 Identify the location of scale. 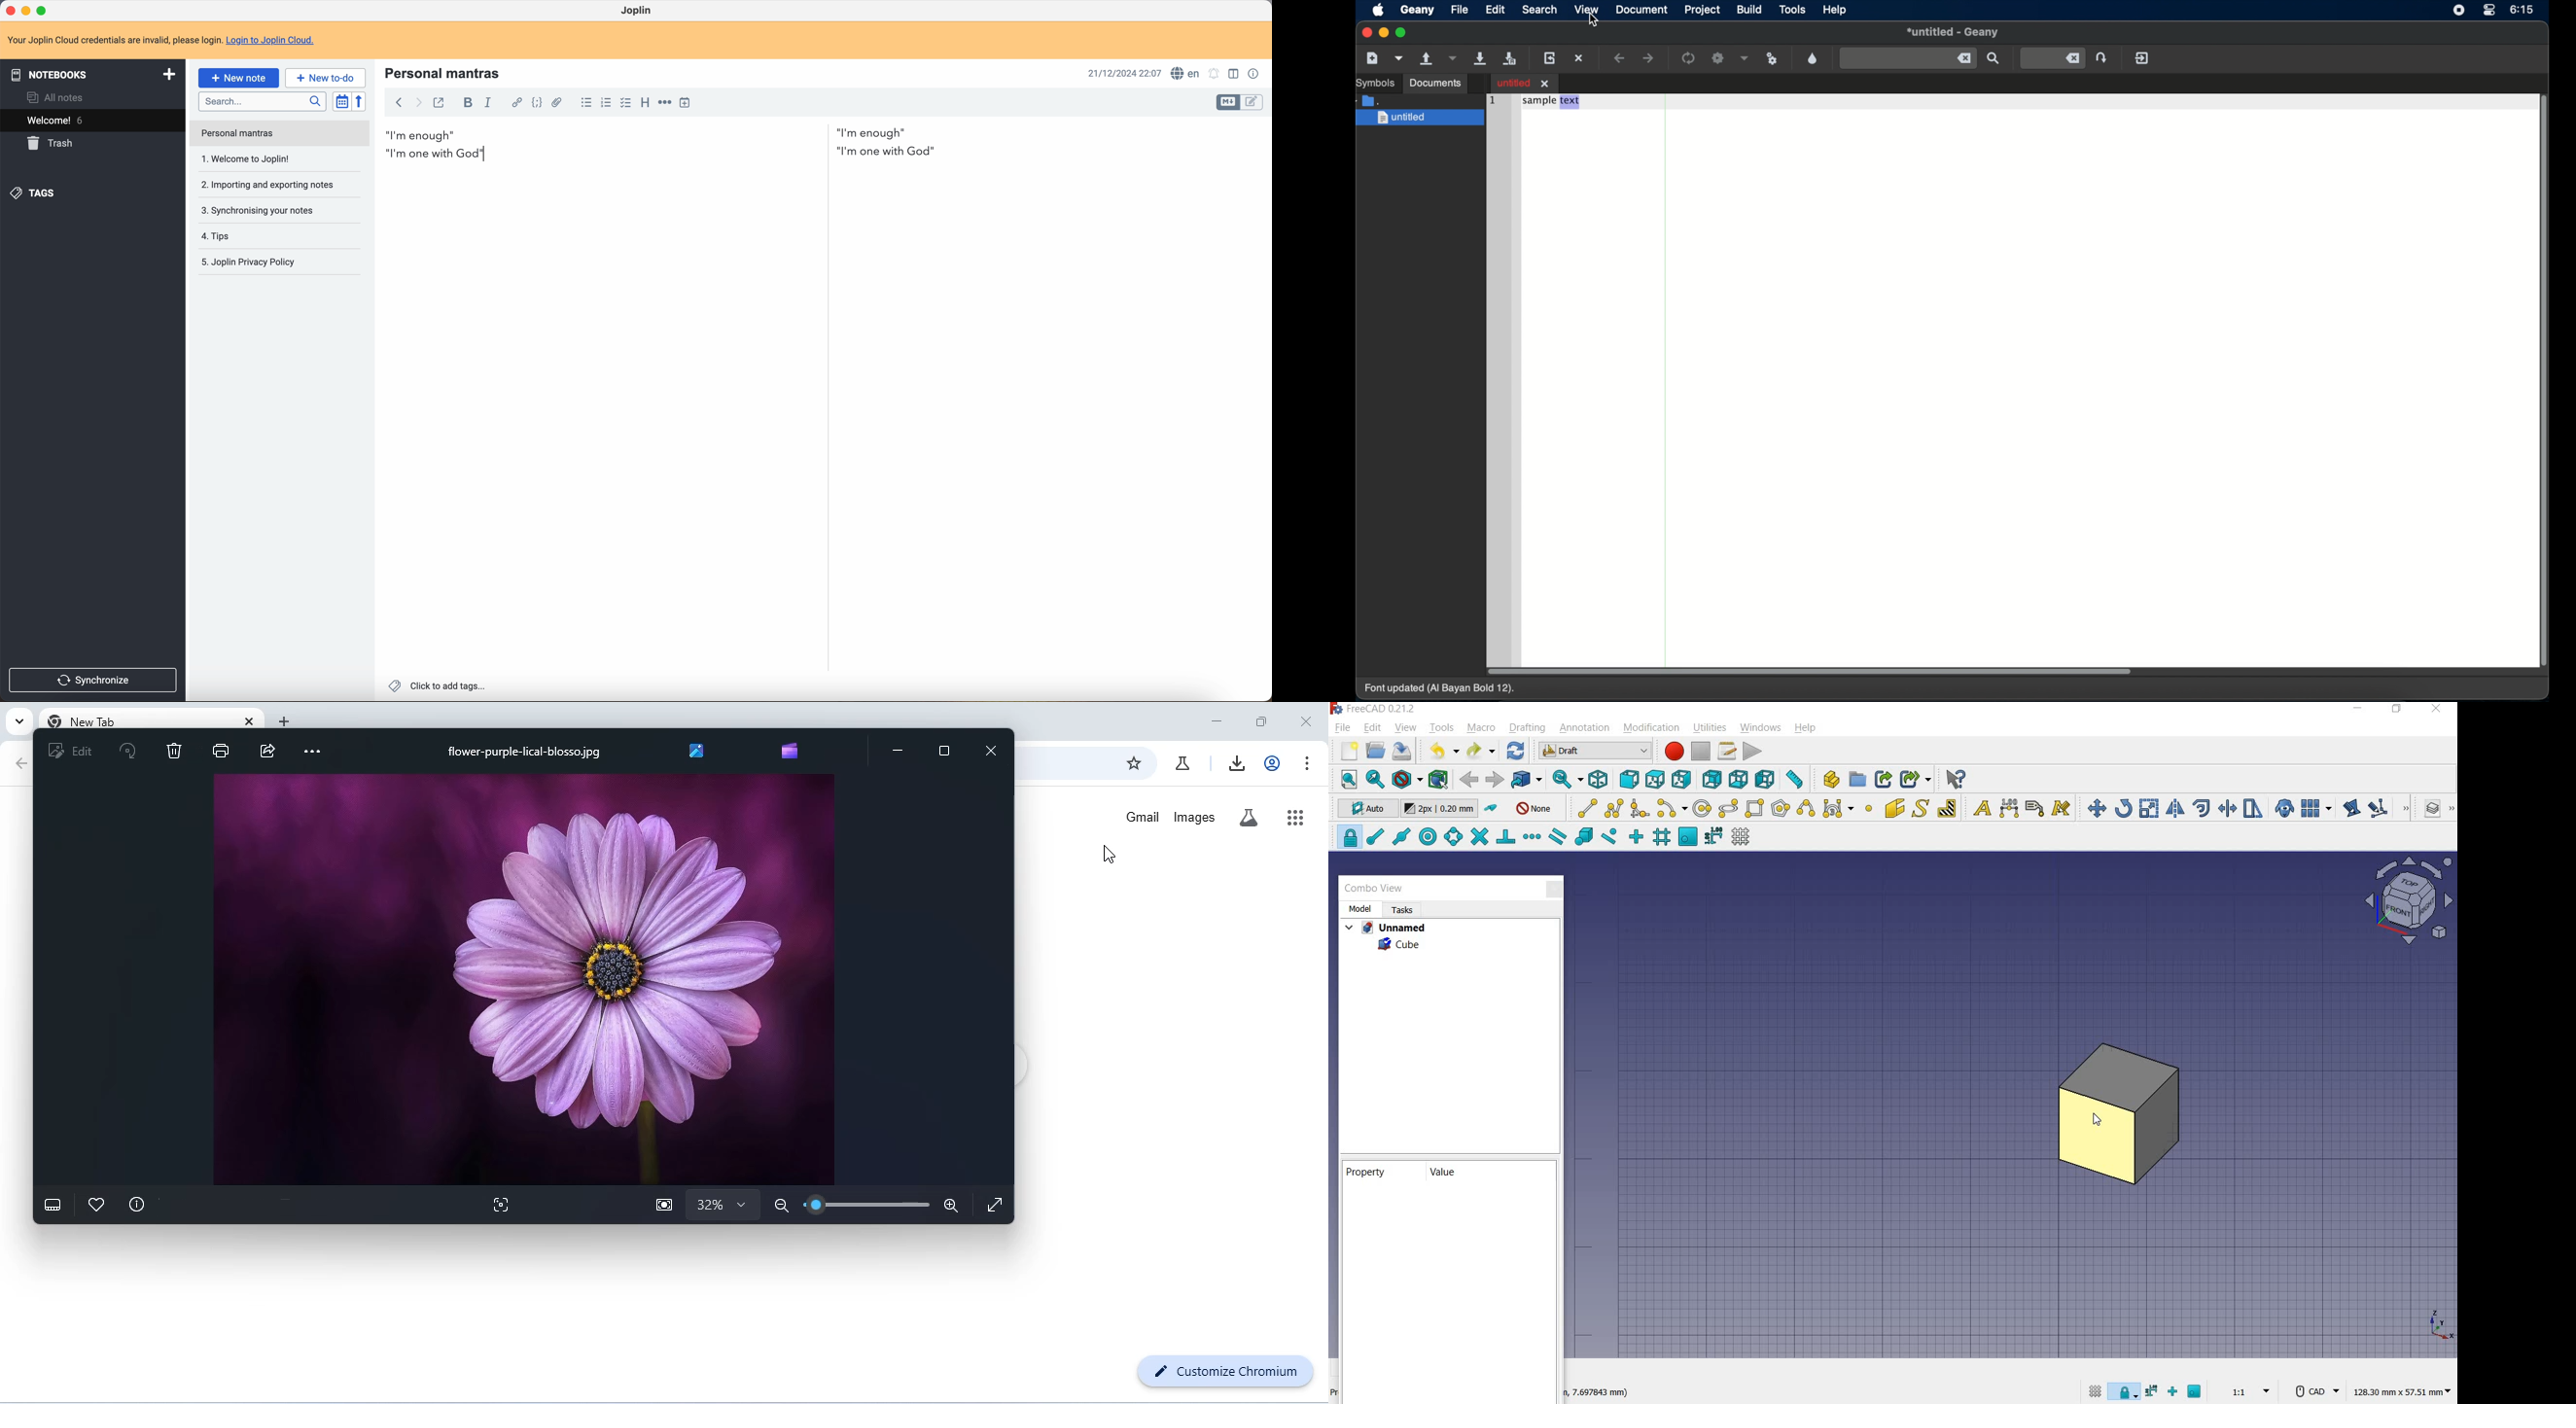
(2150, 808).